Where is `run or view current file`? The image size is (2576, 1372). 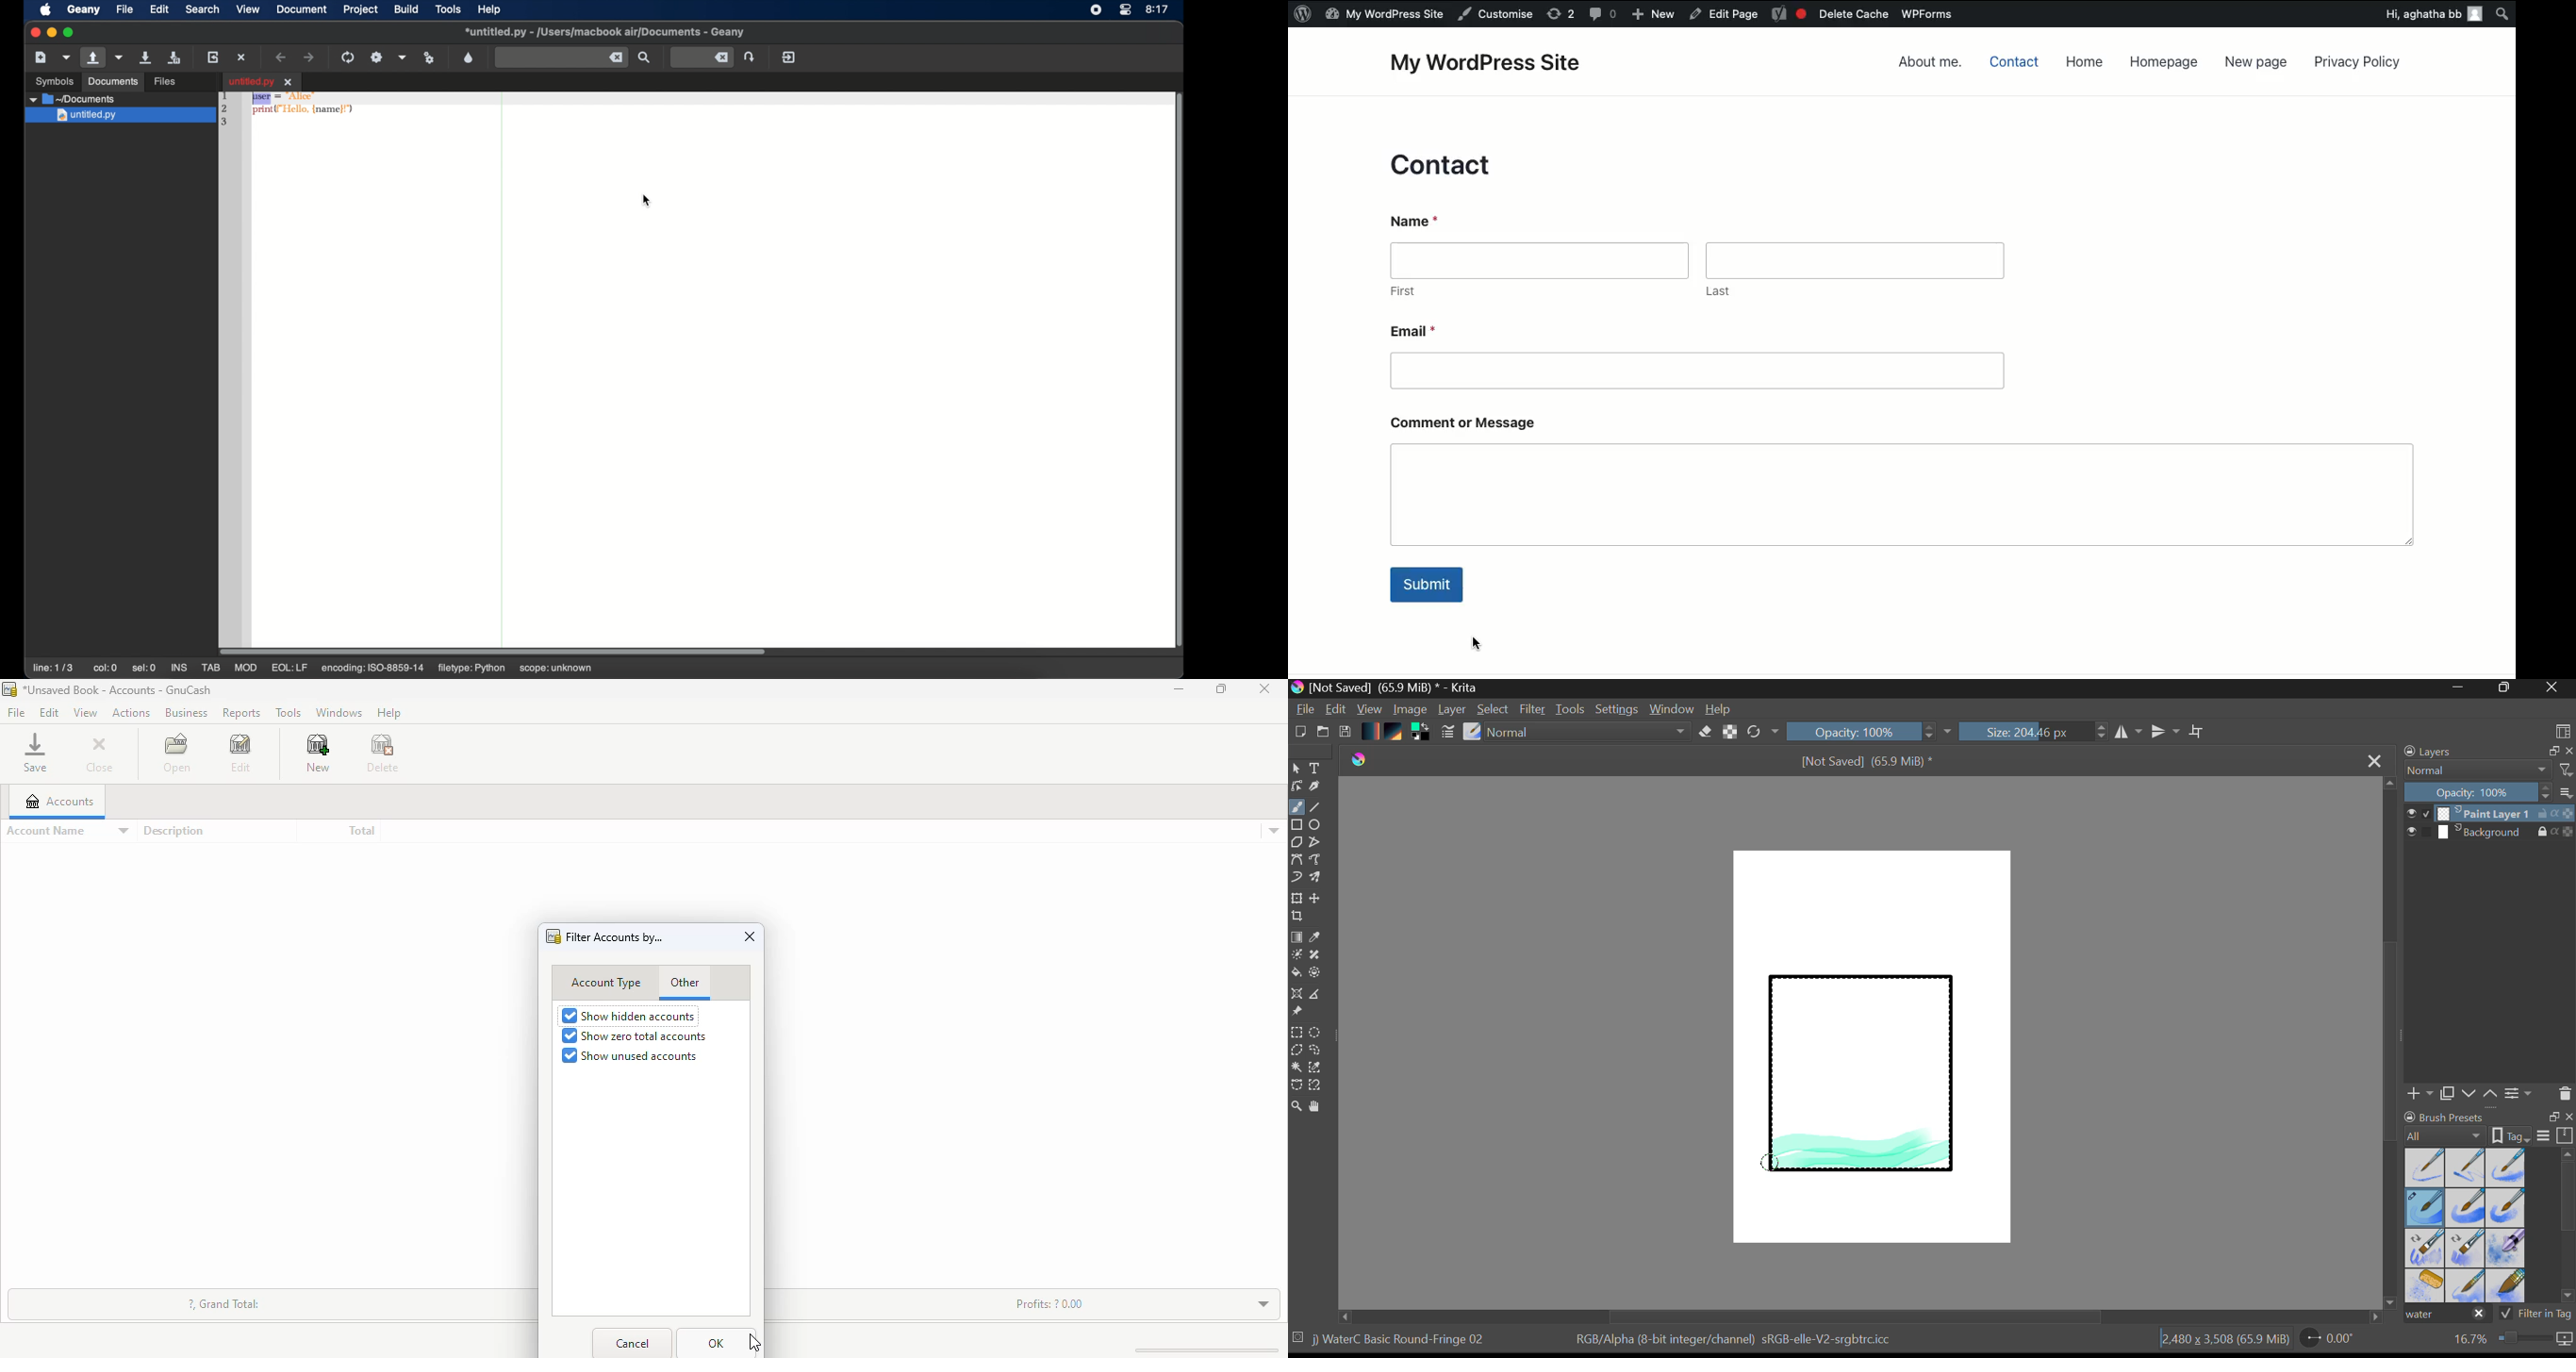 run or view current file is located at coordinates (430, 58).